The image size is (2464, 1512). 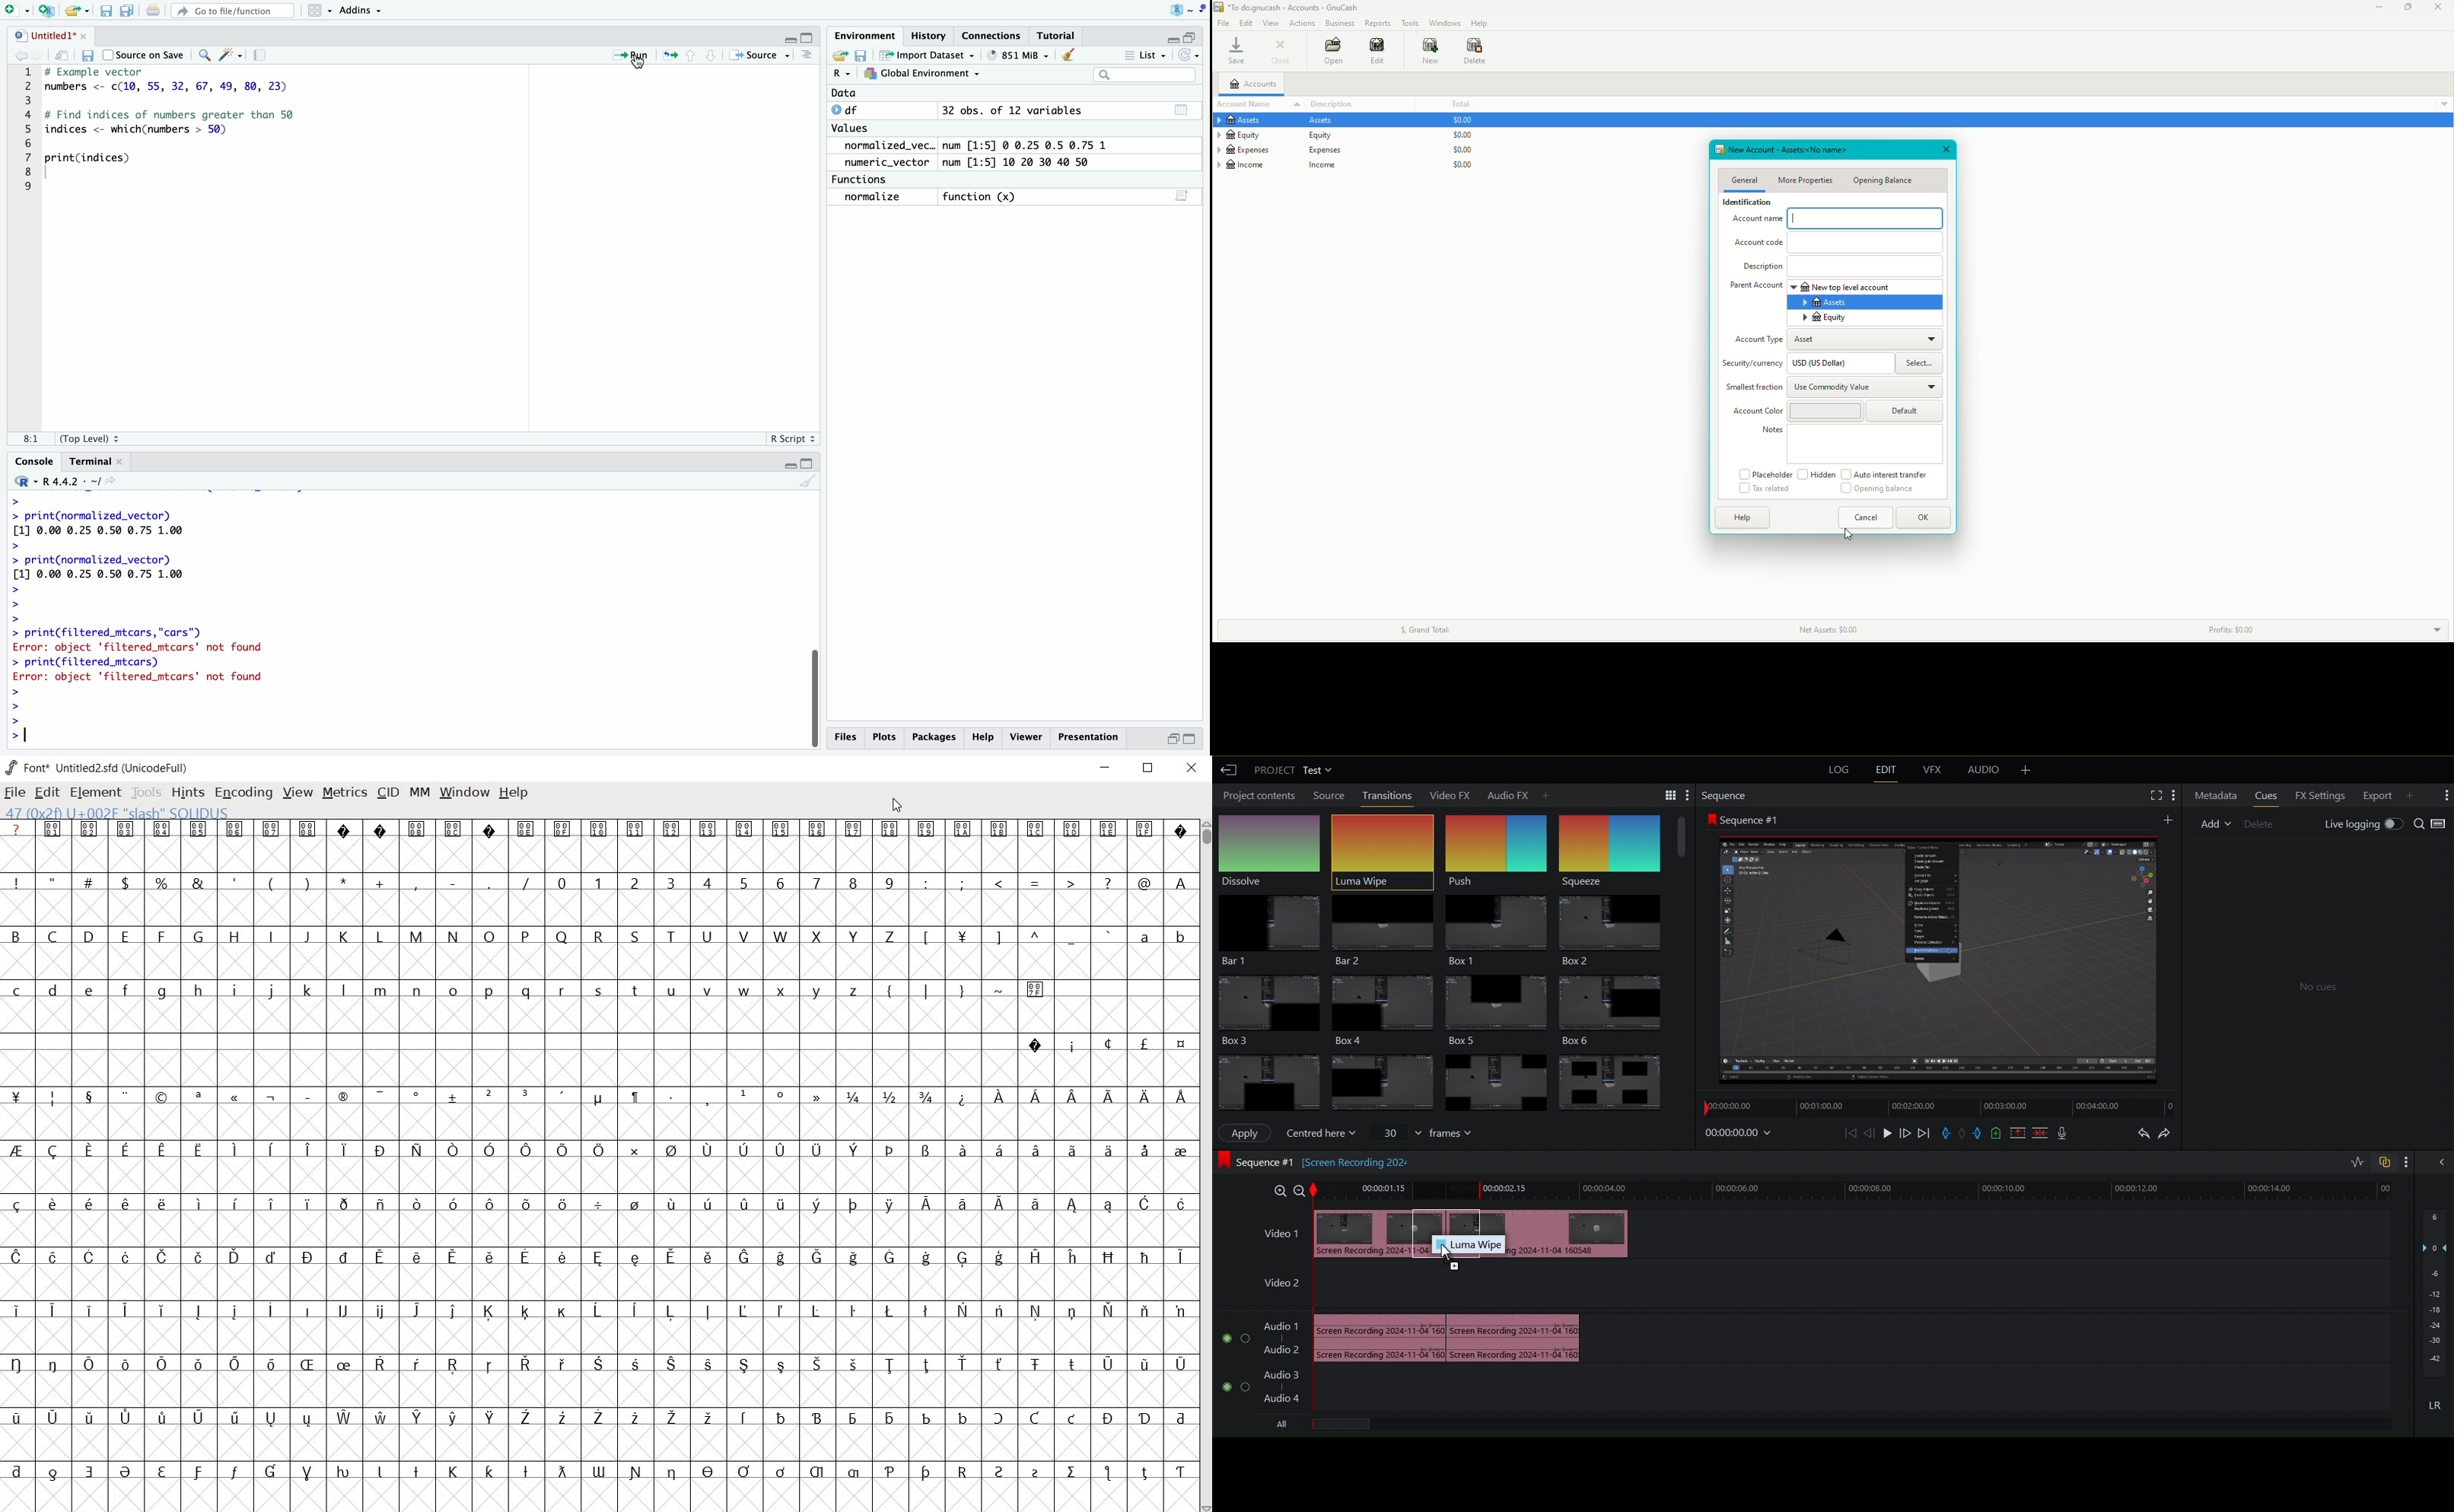 I want to click on GLOBAL ENVIRONEMENT, so click(x=922, y=76).